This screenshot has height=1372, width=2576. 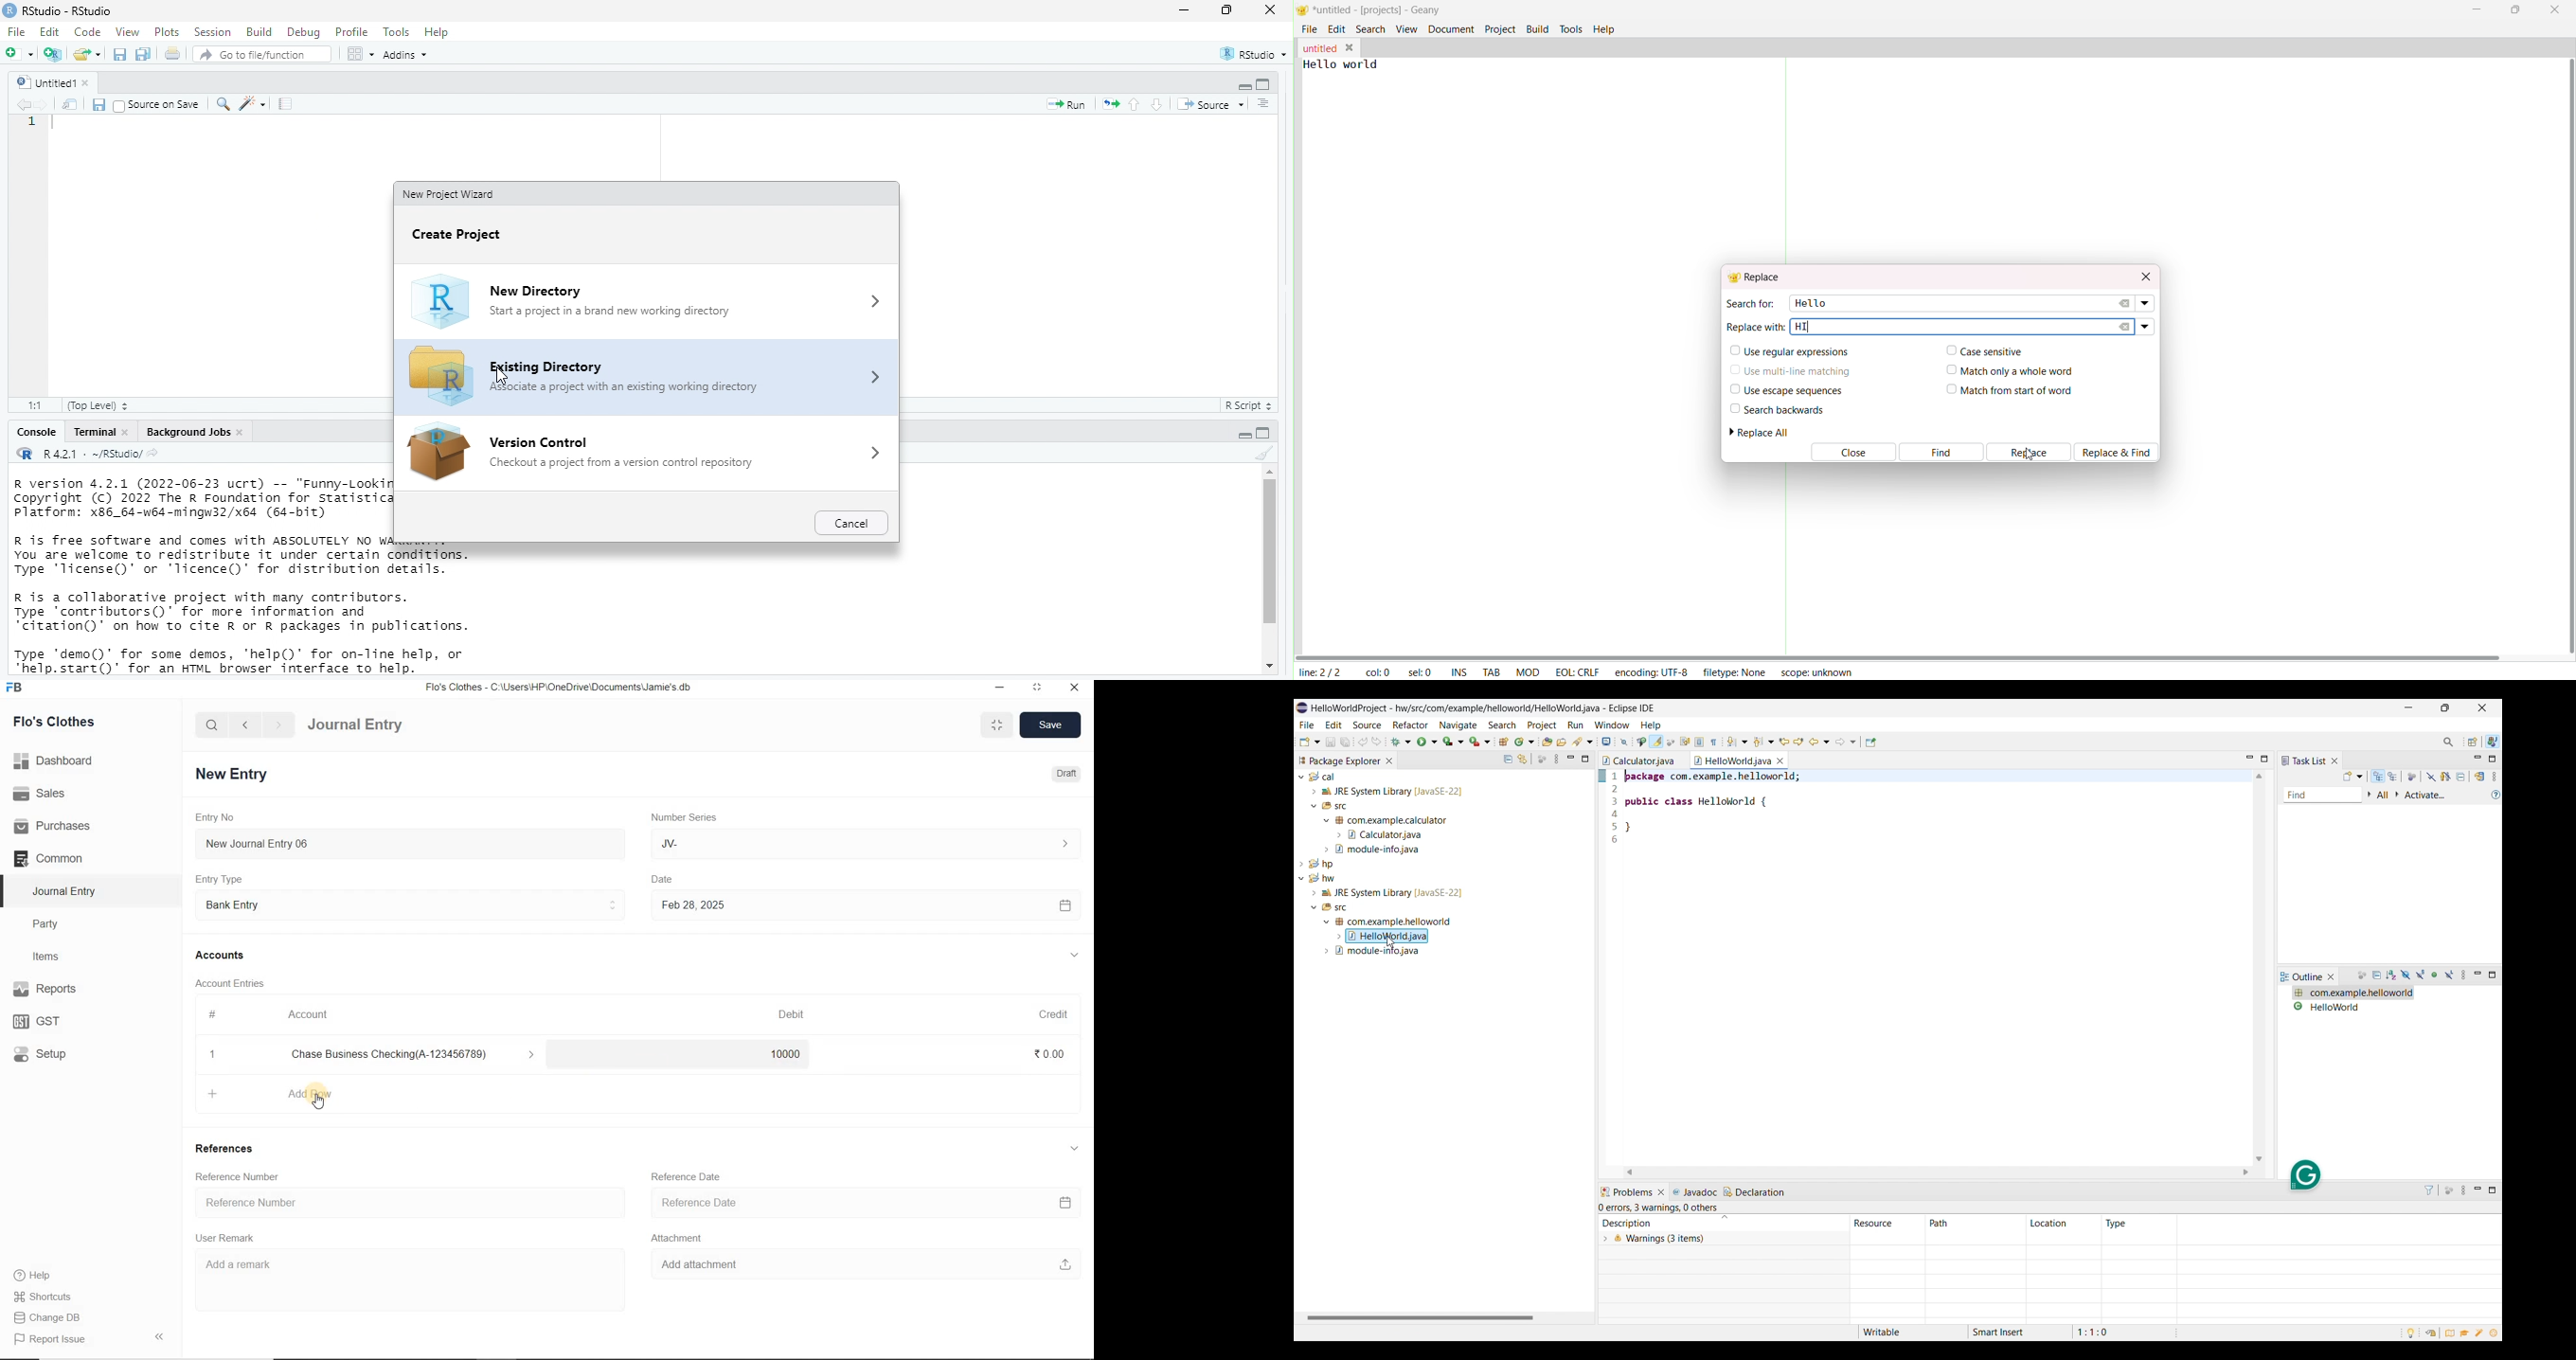 What do you see at coordinates (33, 1275) in the screenshot?
I see `help` at bounding box center [33, 1275].